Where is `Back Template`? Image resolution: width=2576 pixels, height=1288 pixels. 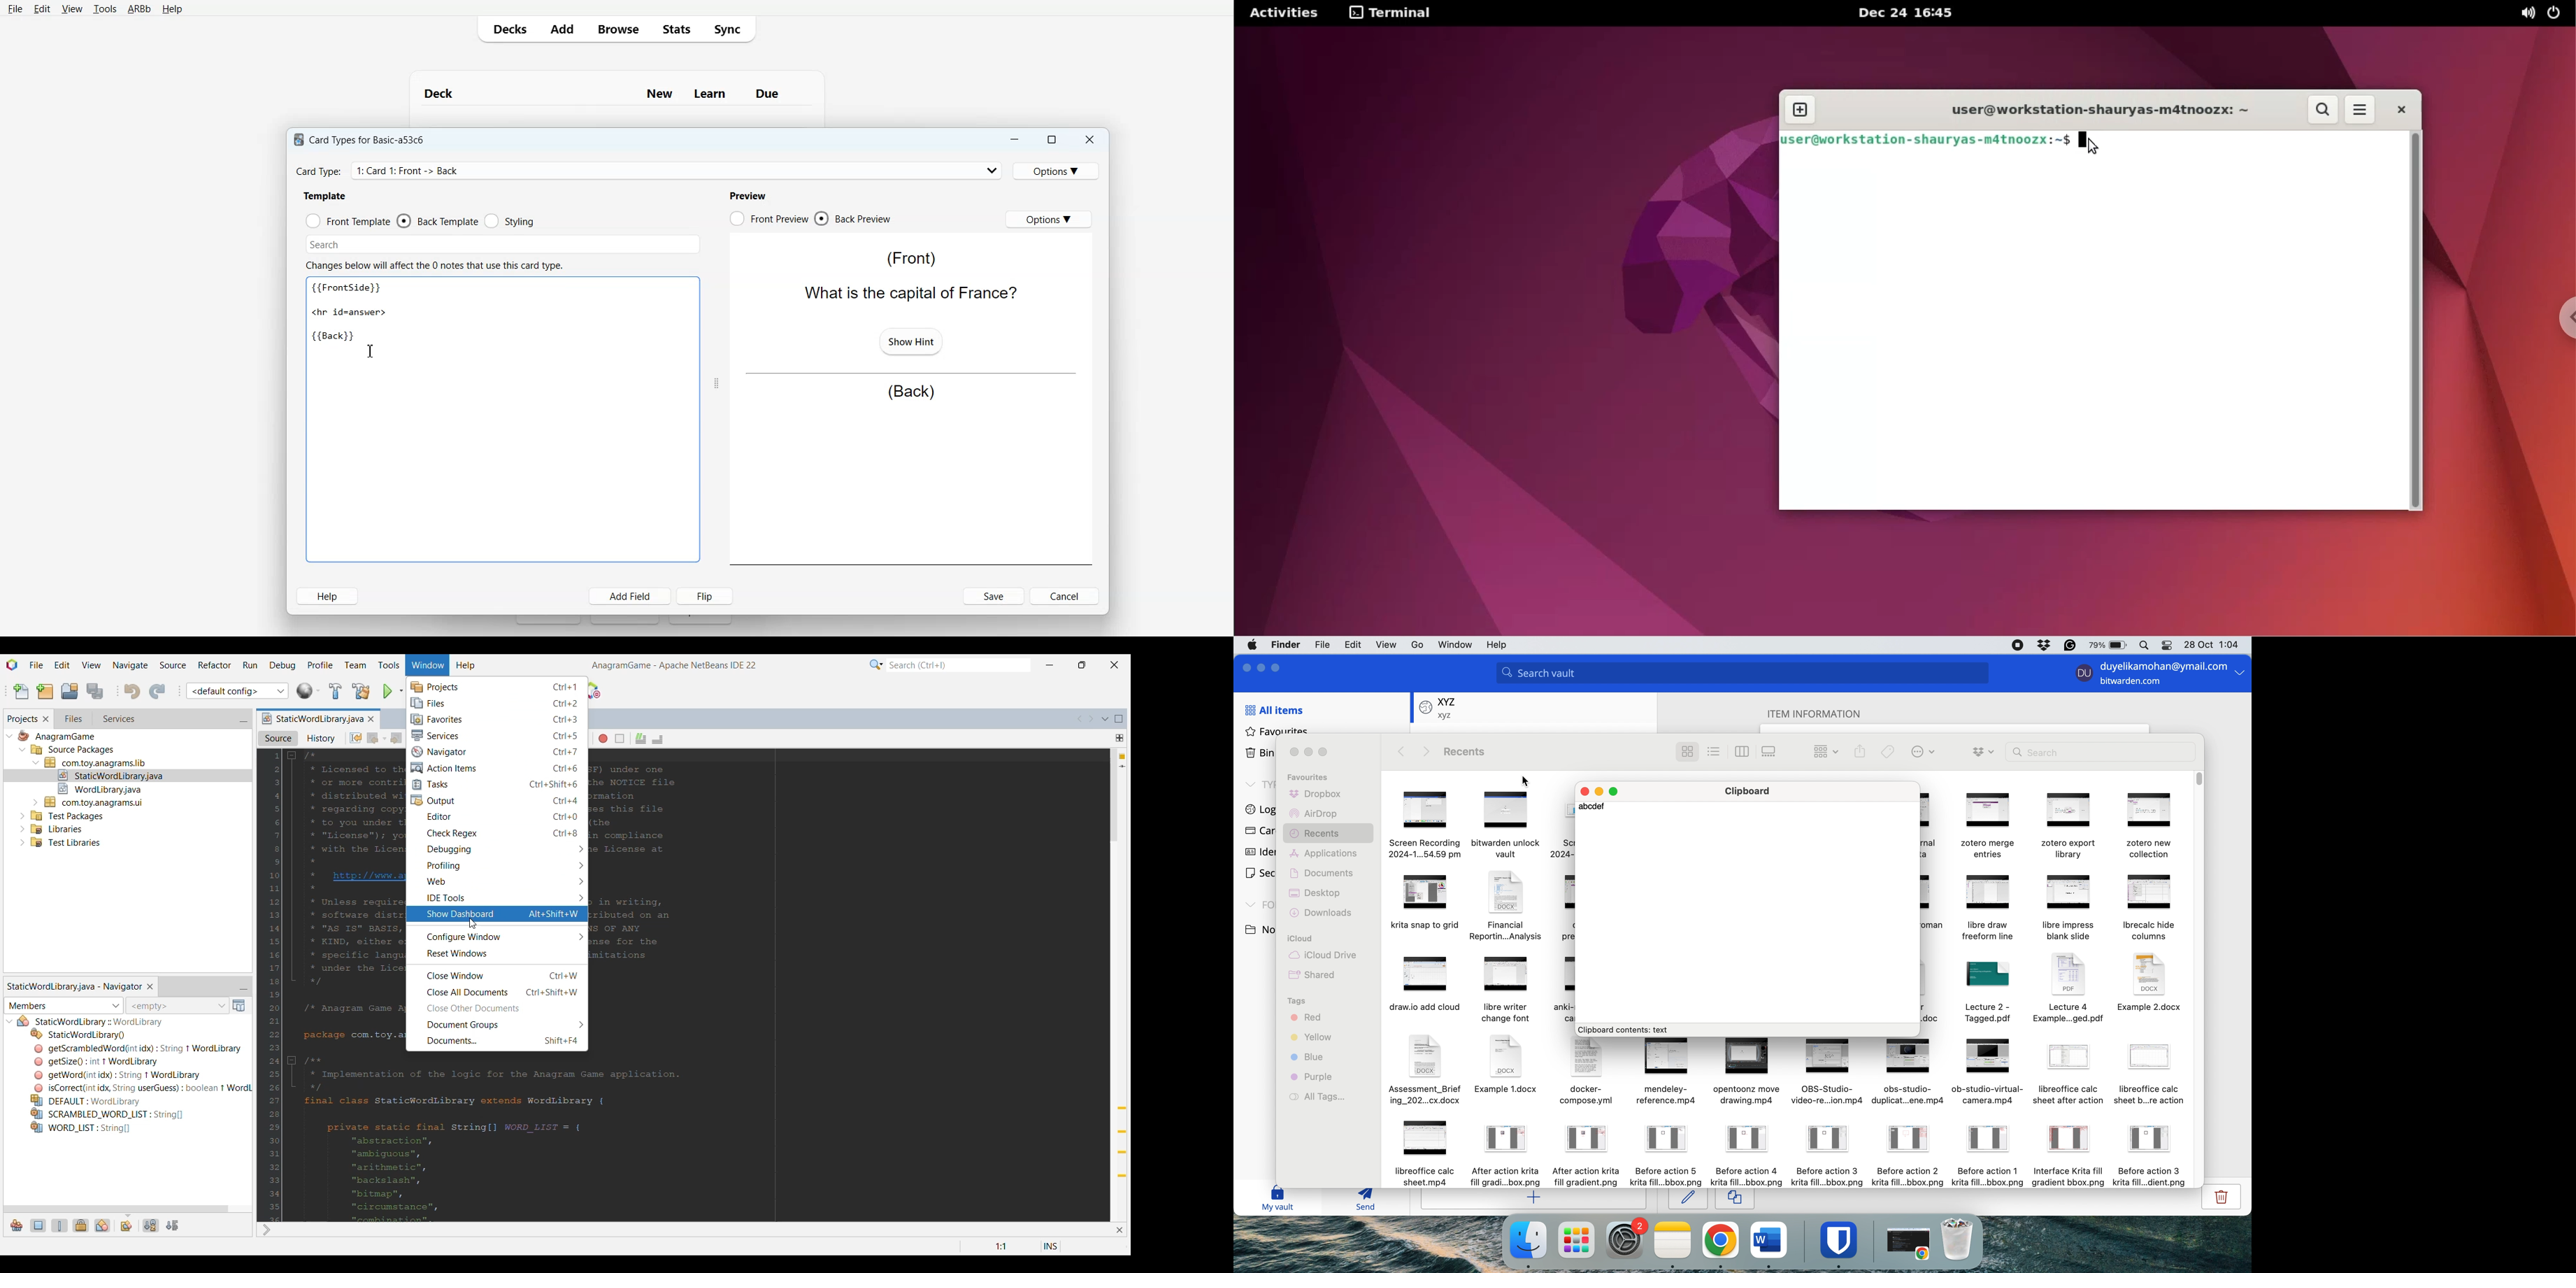 Back Template is located at coordinates (438, 221).